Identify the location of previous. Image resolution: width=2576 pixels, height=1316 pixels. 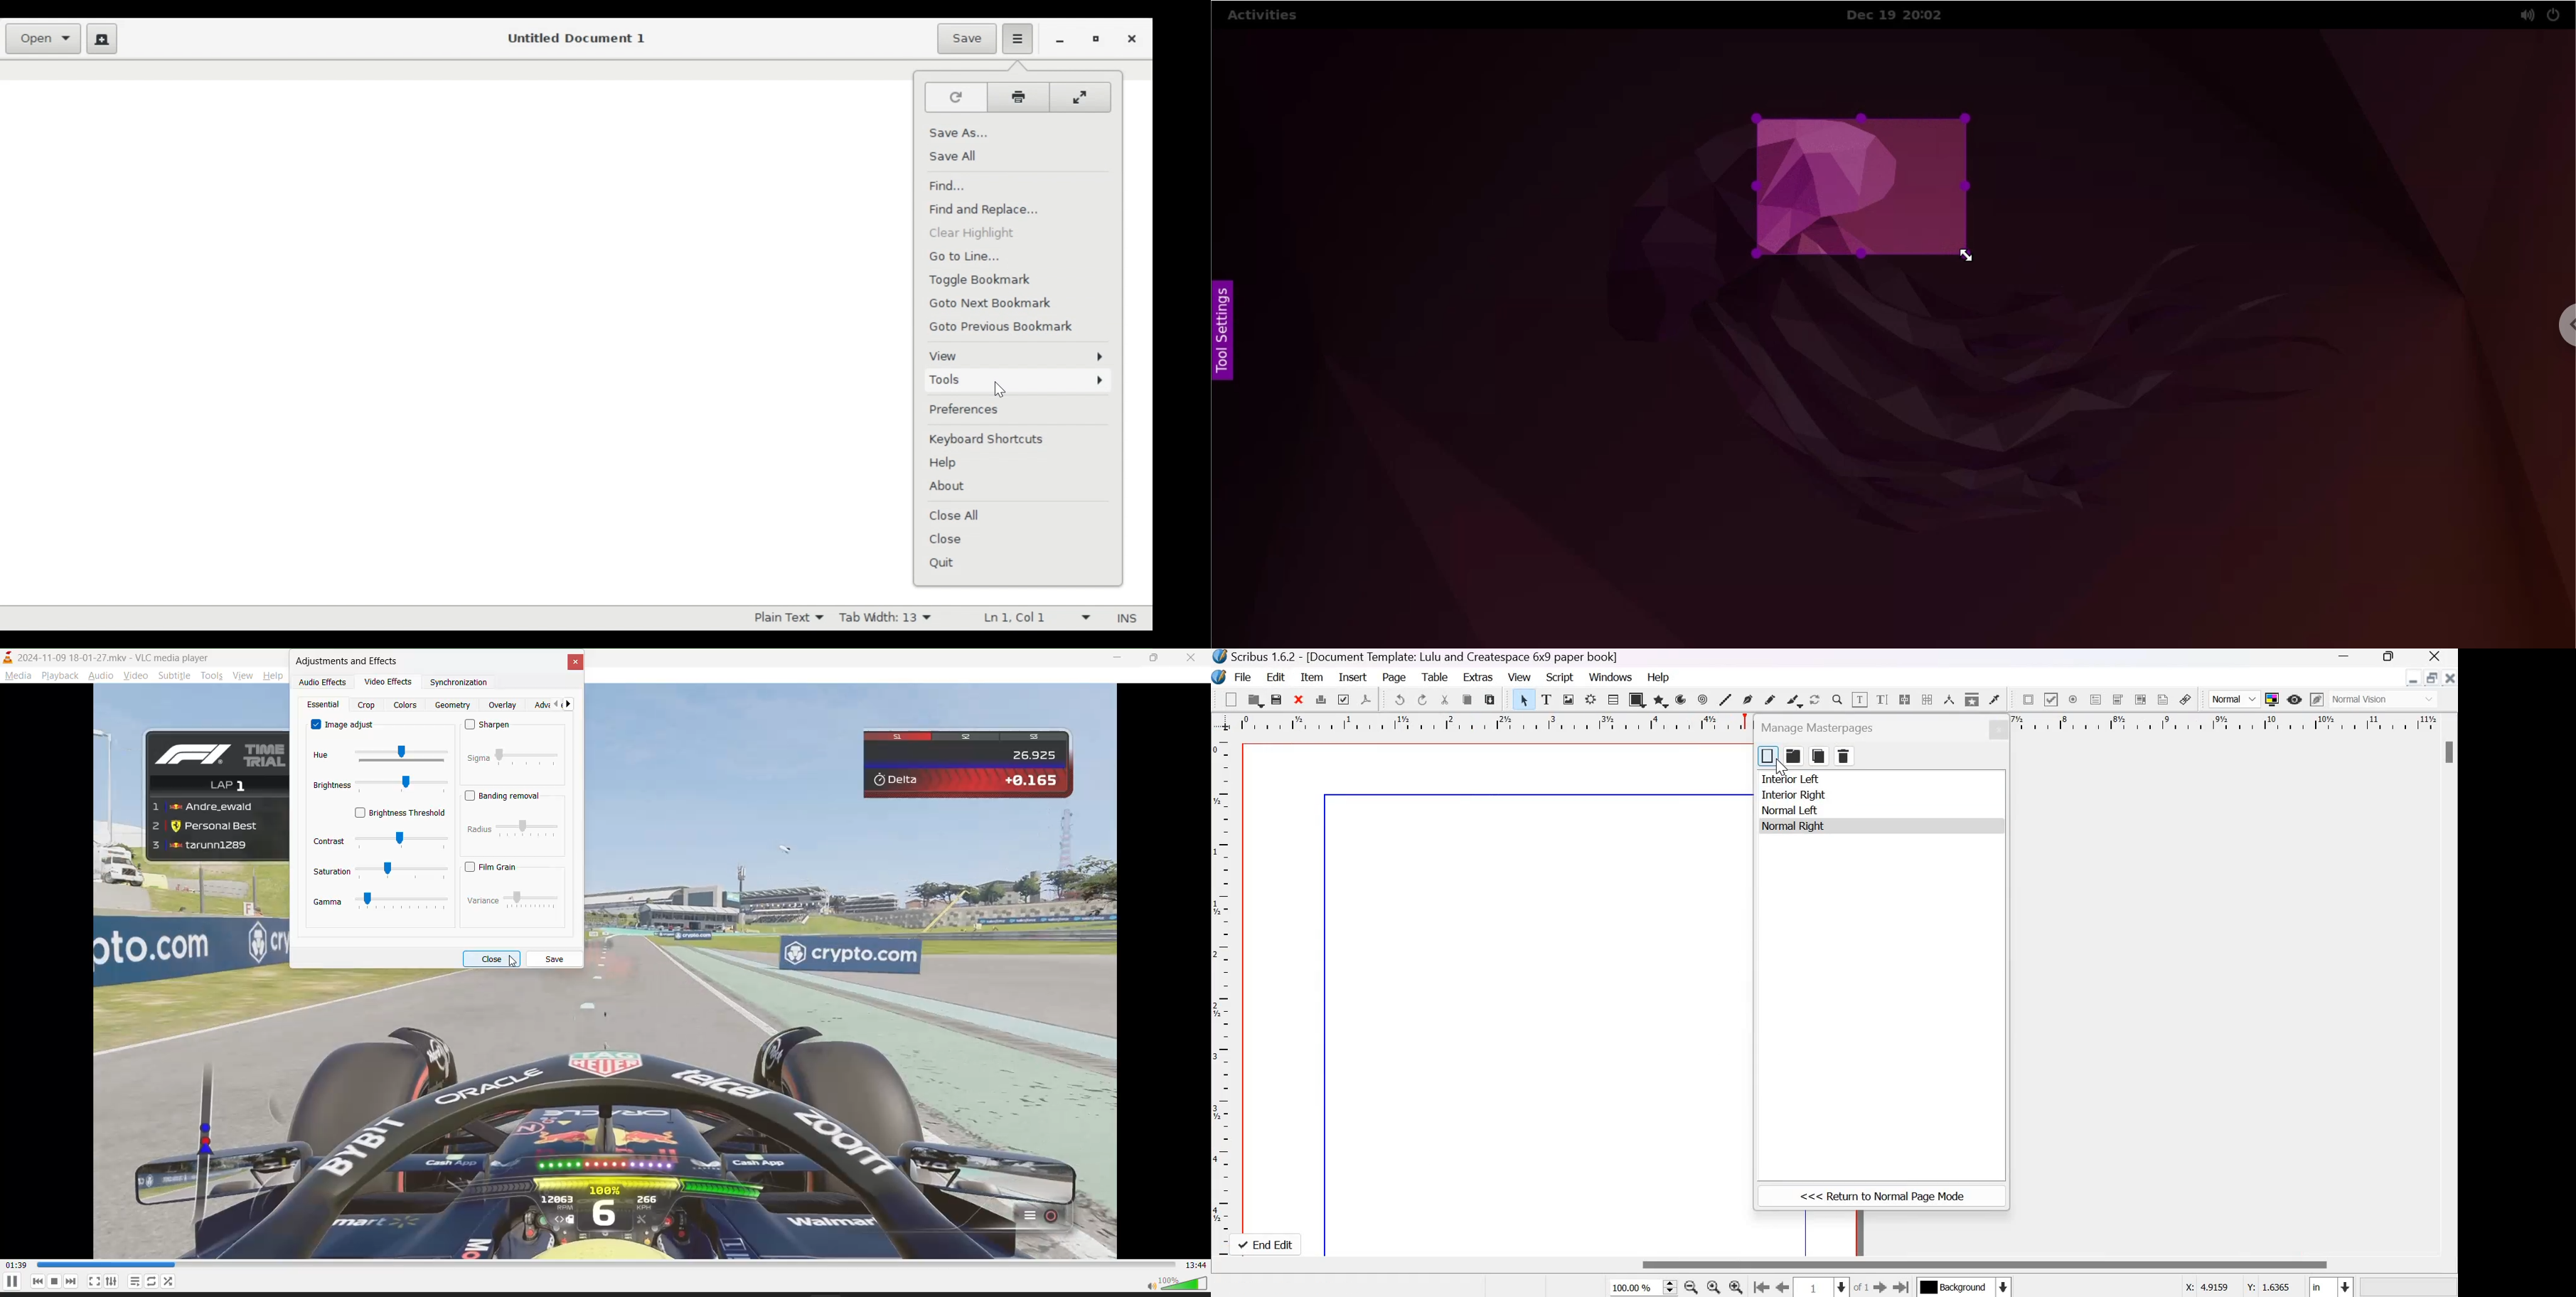
(34, 1282).